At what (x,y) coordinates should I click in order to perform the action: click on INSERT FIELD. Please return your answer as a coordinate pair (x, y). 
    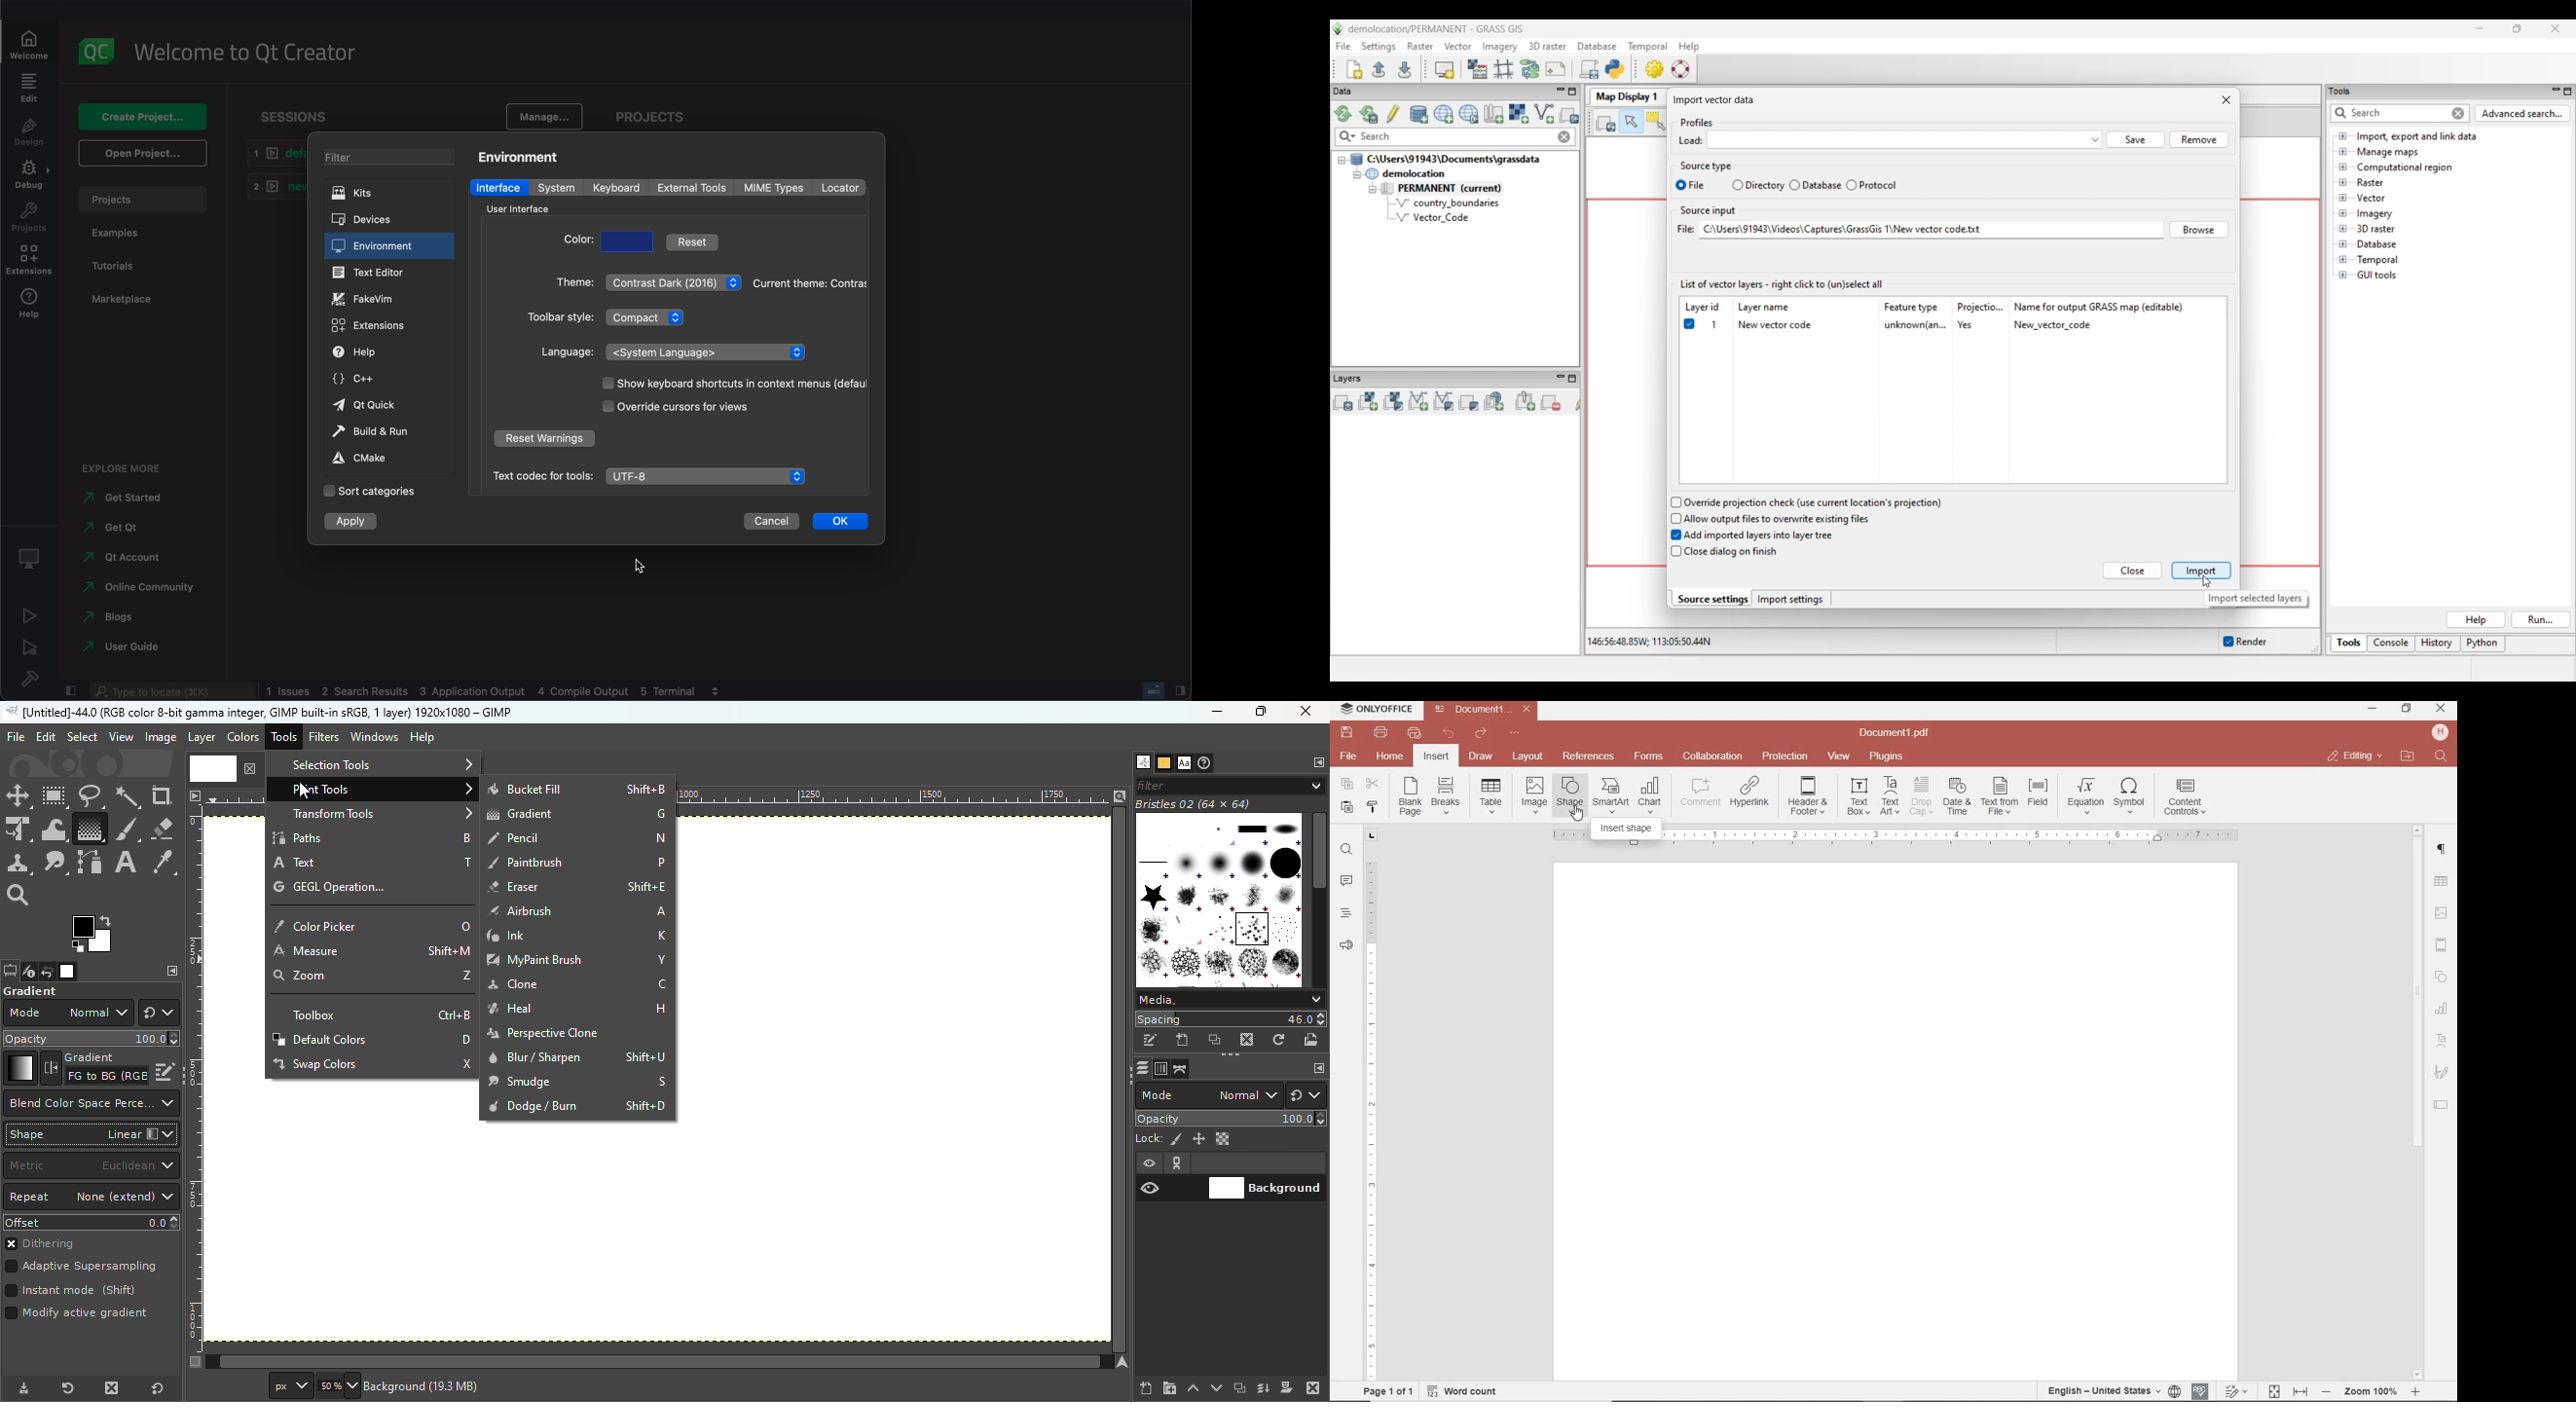
    Looking at the image, I should click on (2040, 792).